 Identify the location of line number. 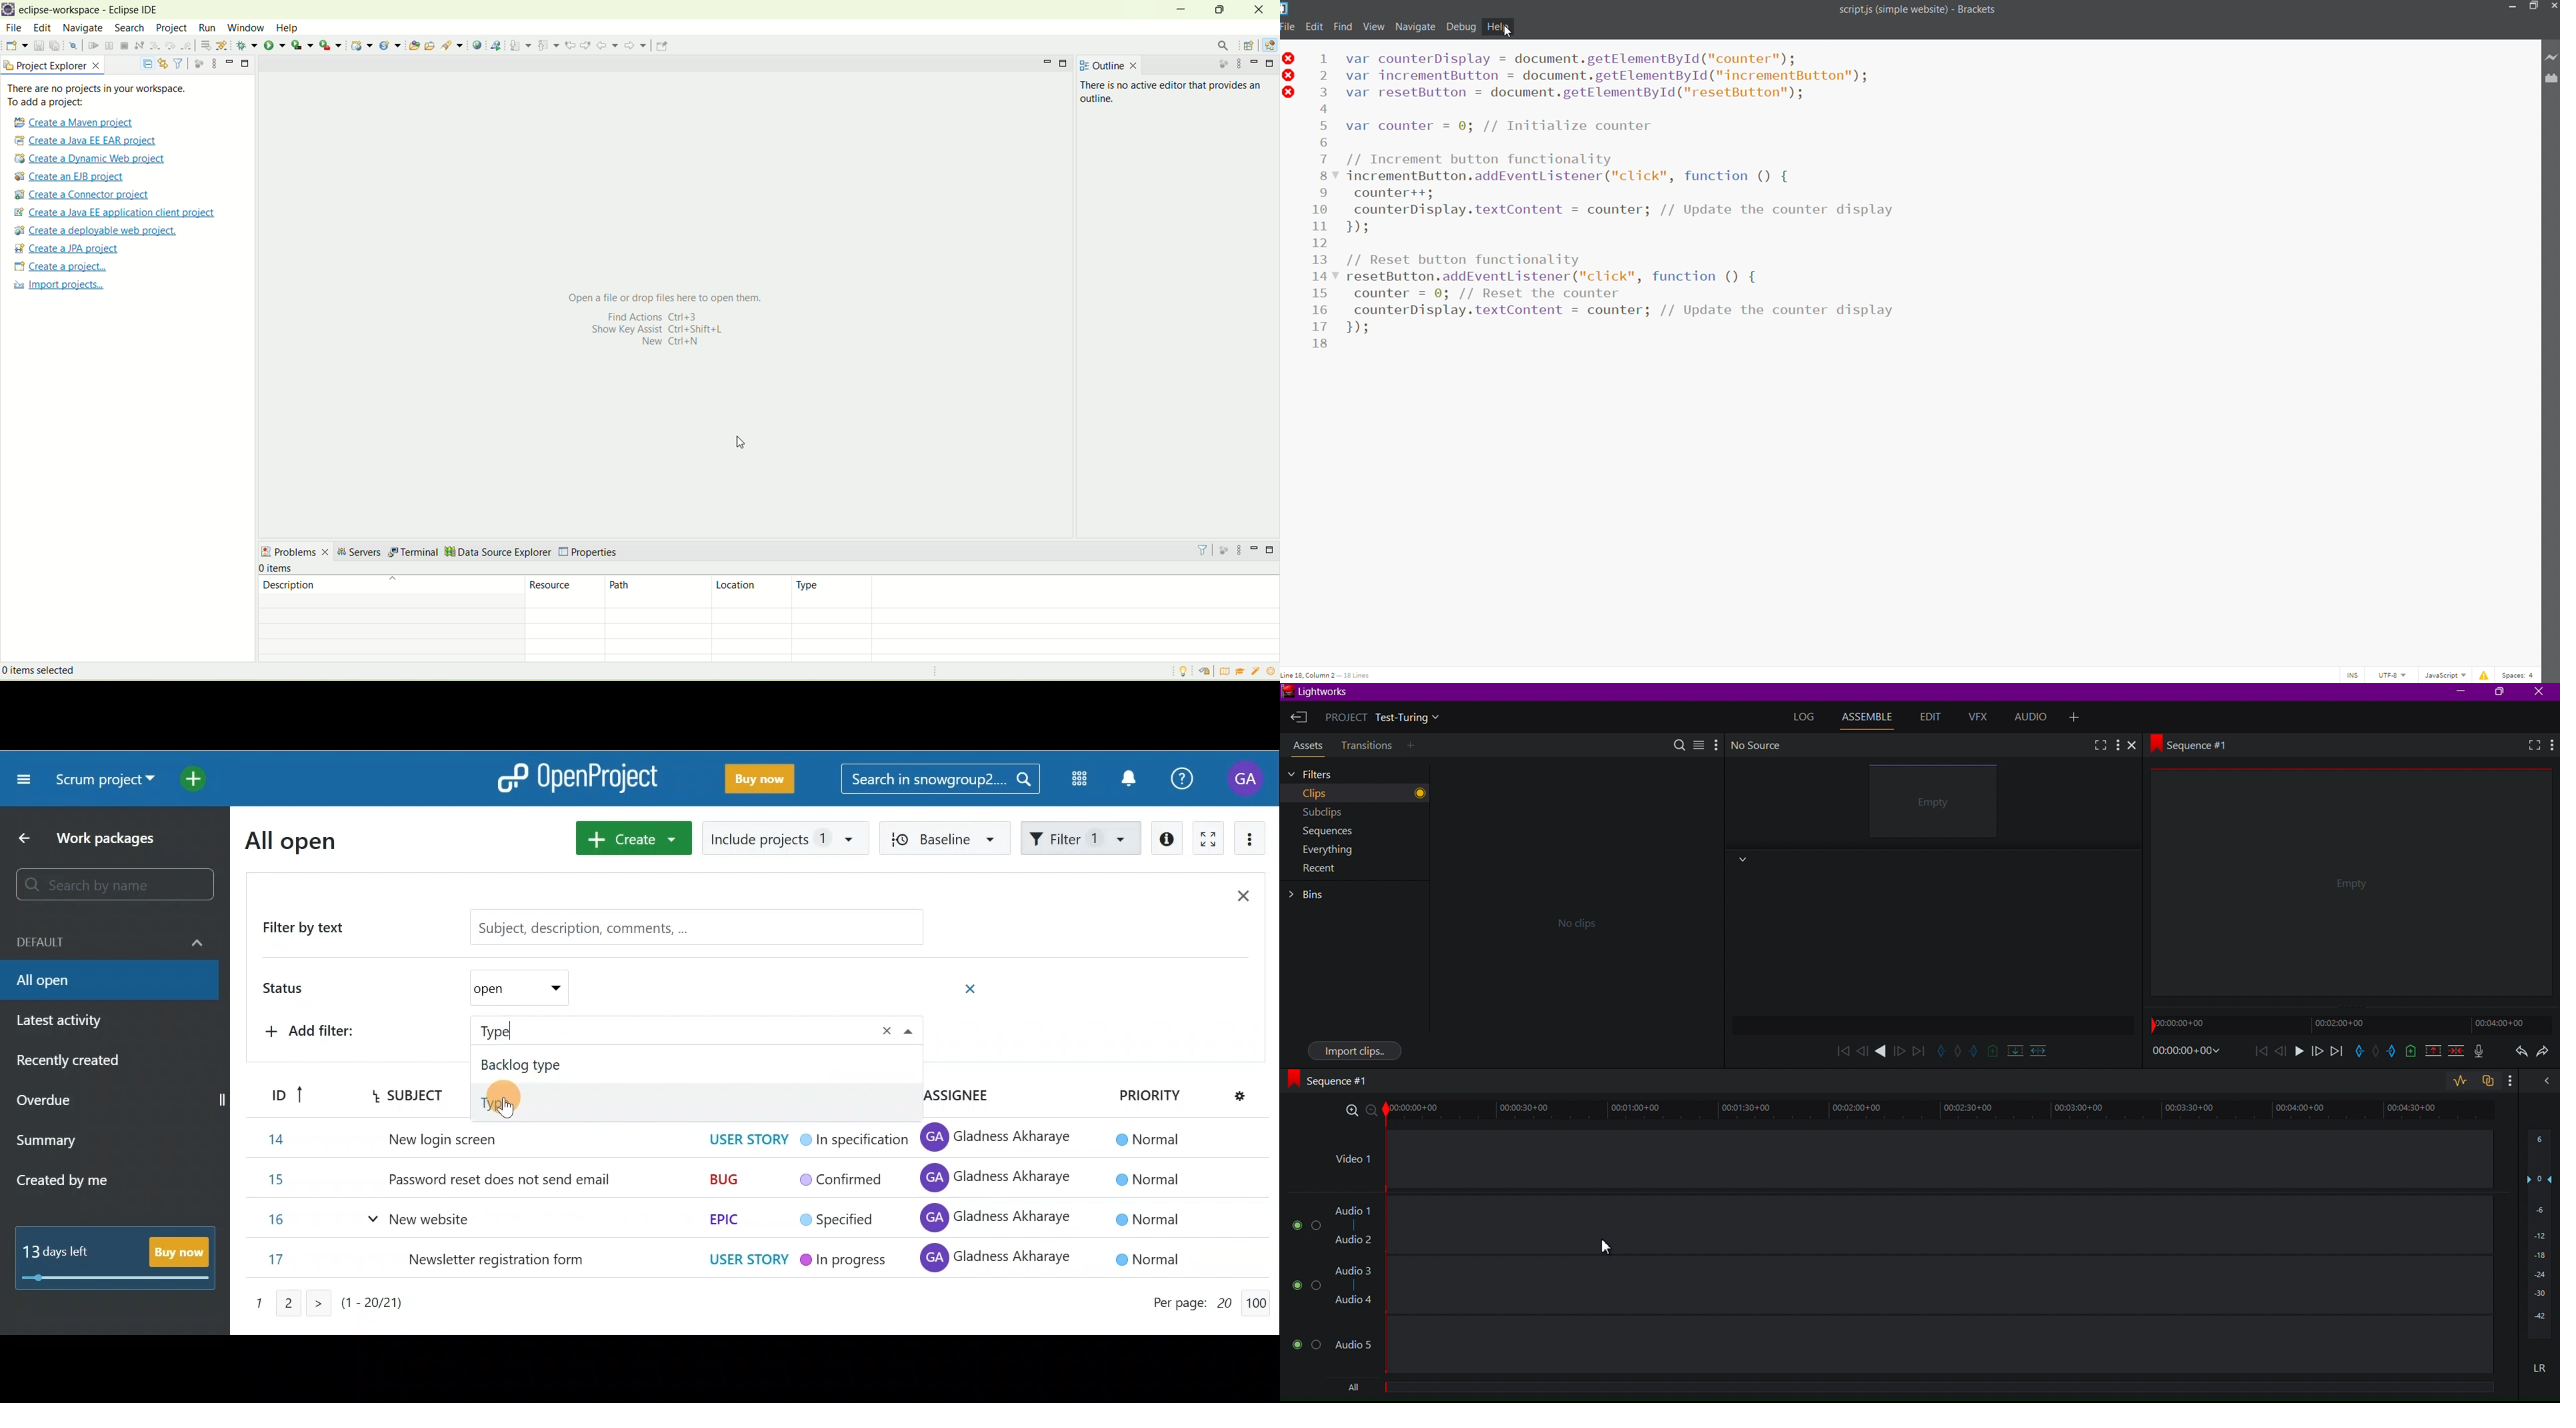
(1326, 211).